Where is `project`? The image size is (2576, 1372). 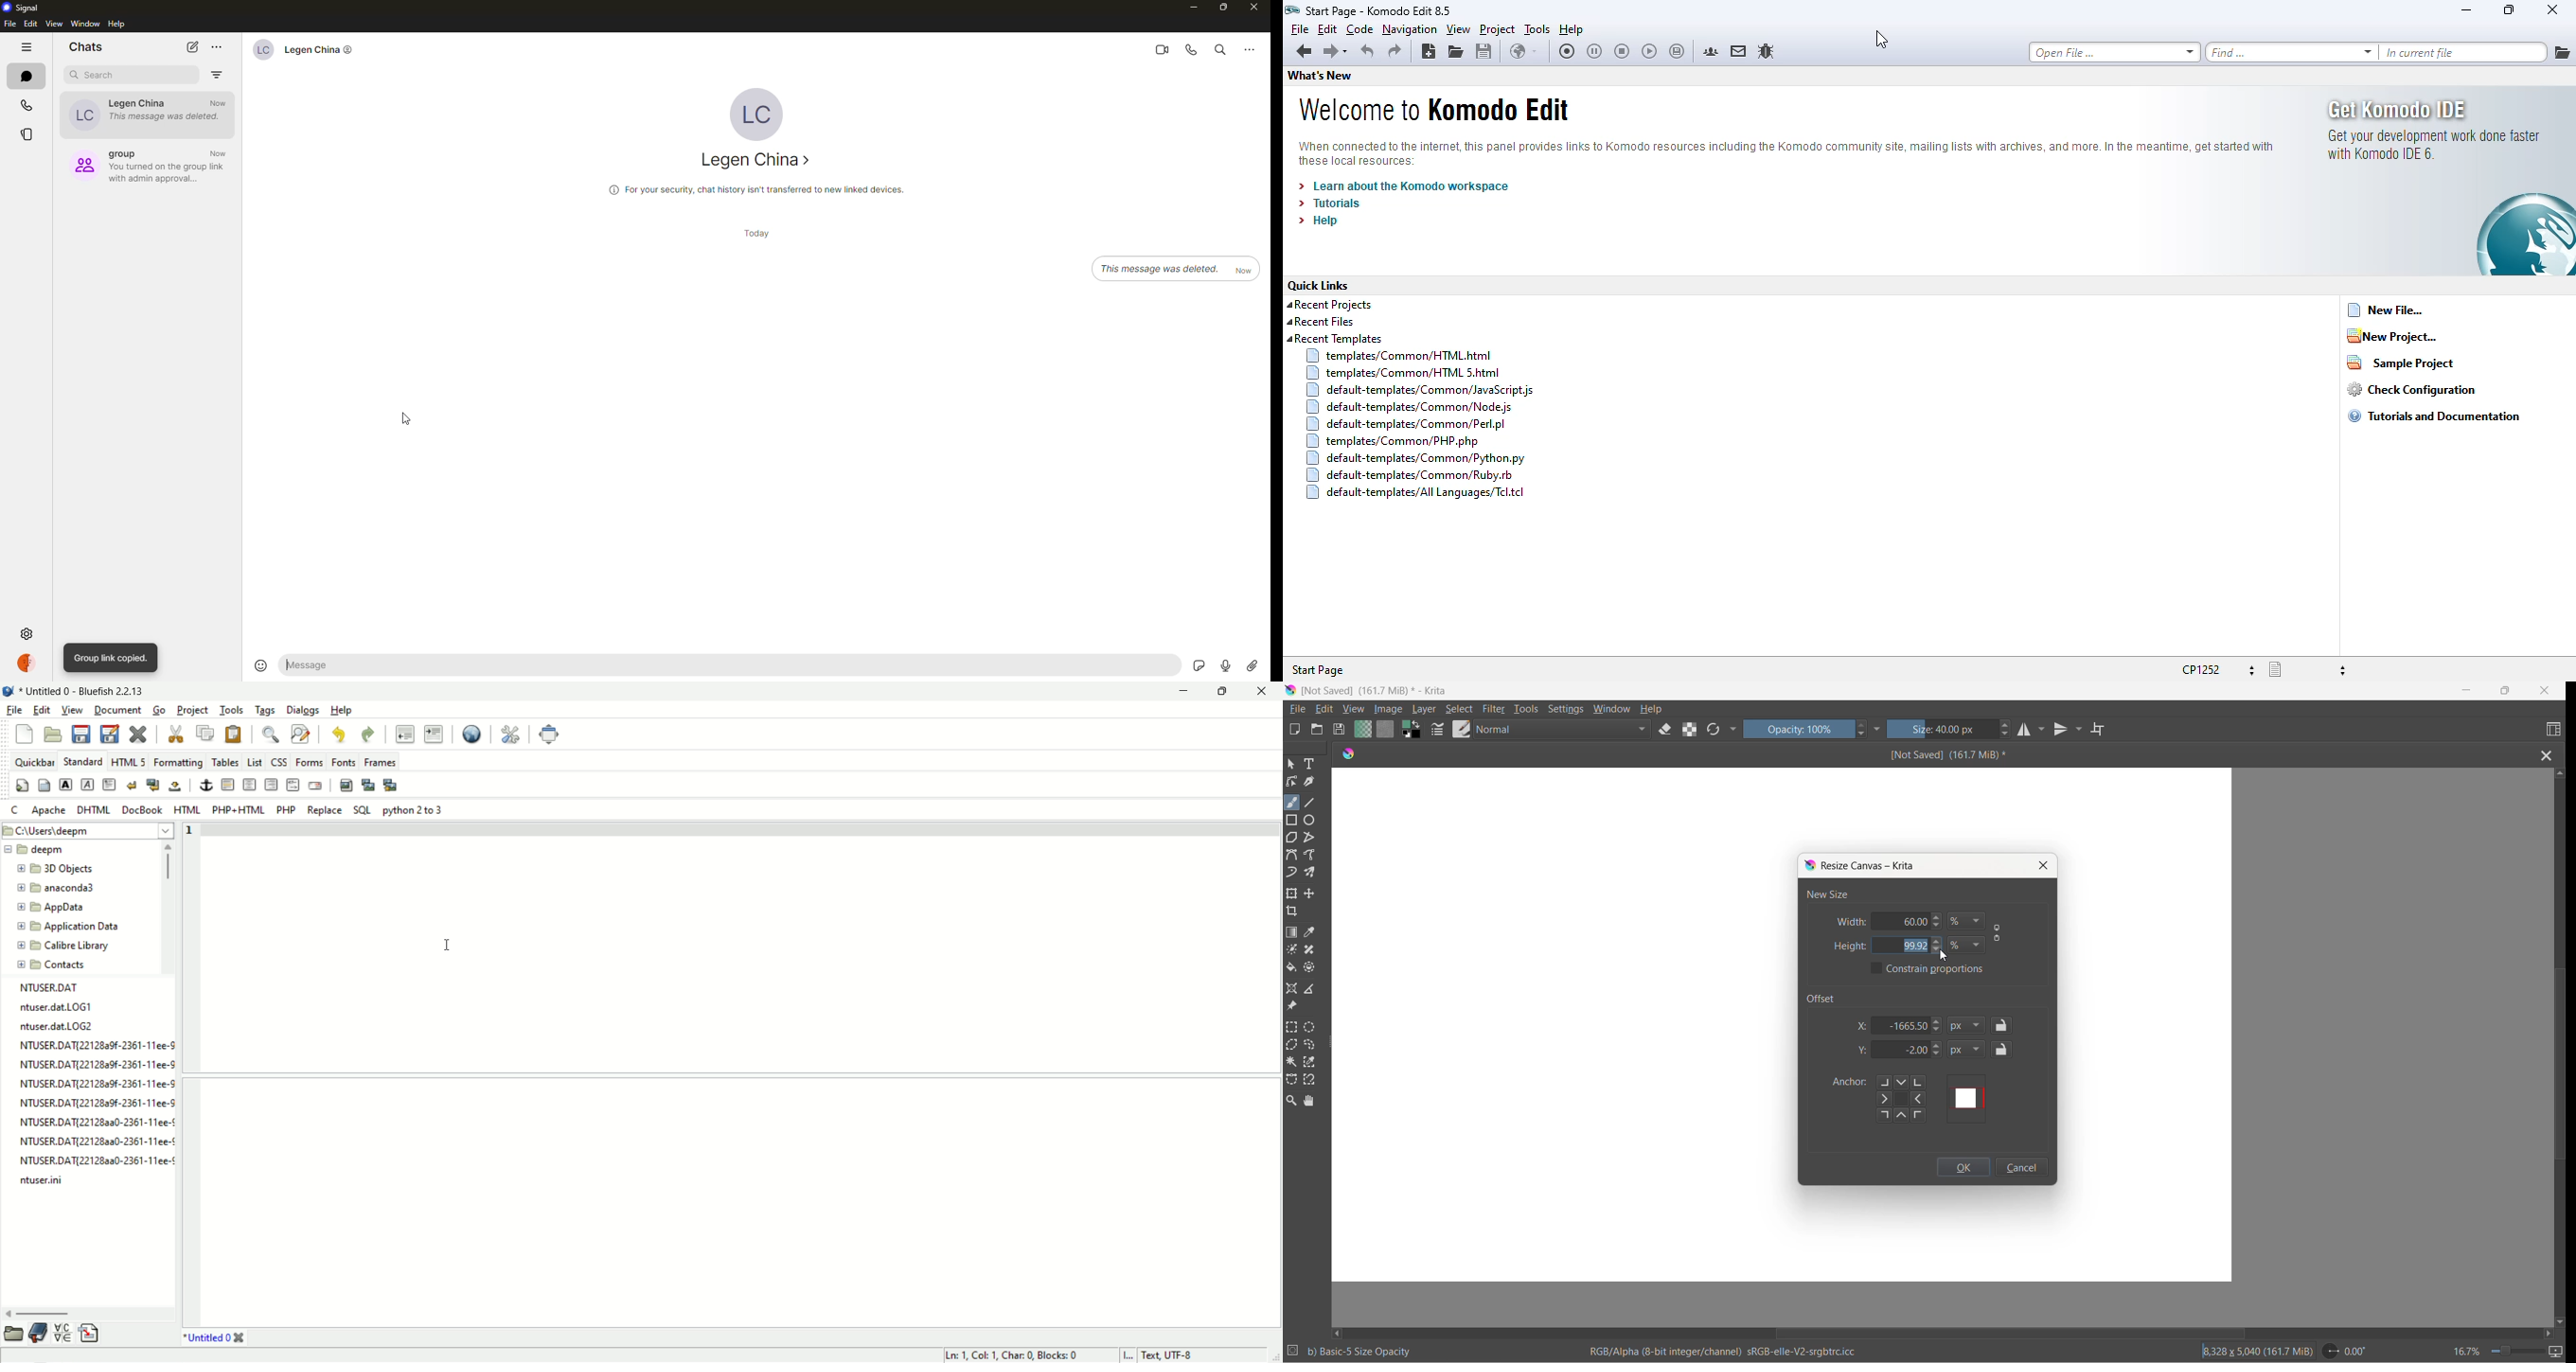 project is located at coordinates (1498, 29).